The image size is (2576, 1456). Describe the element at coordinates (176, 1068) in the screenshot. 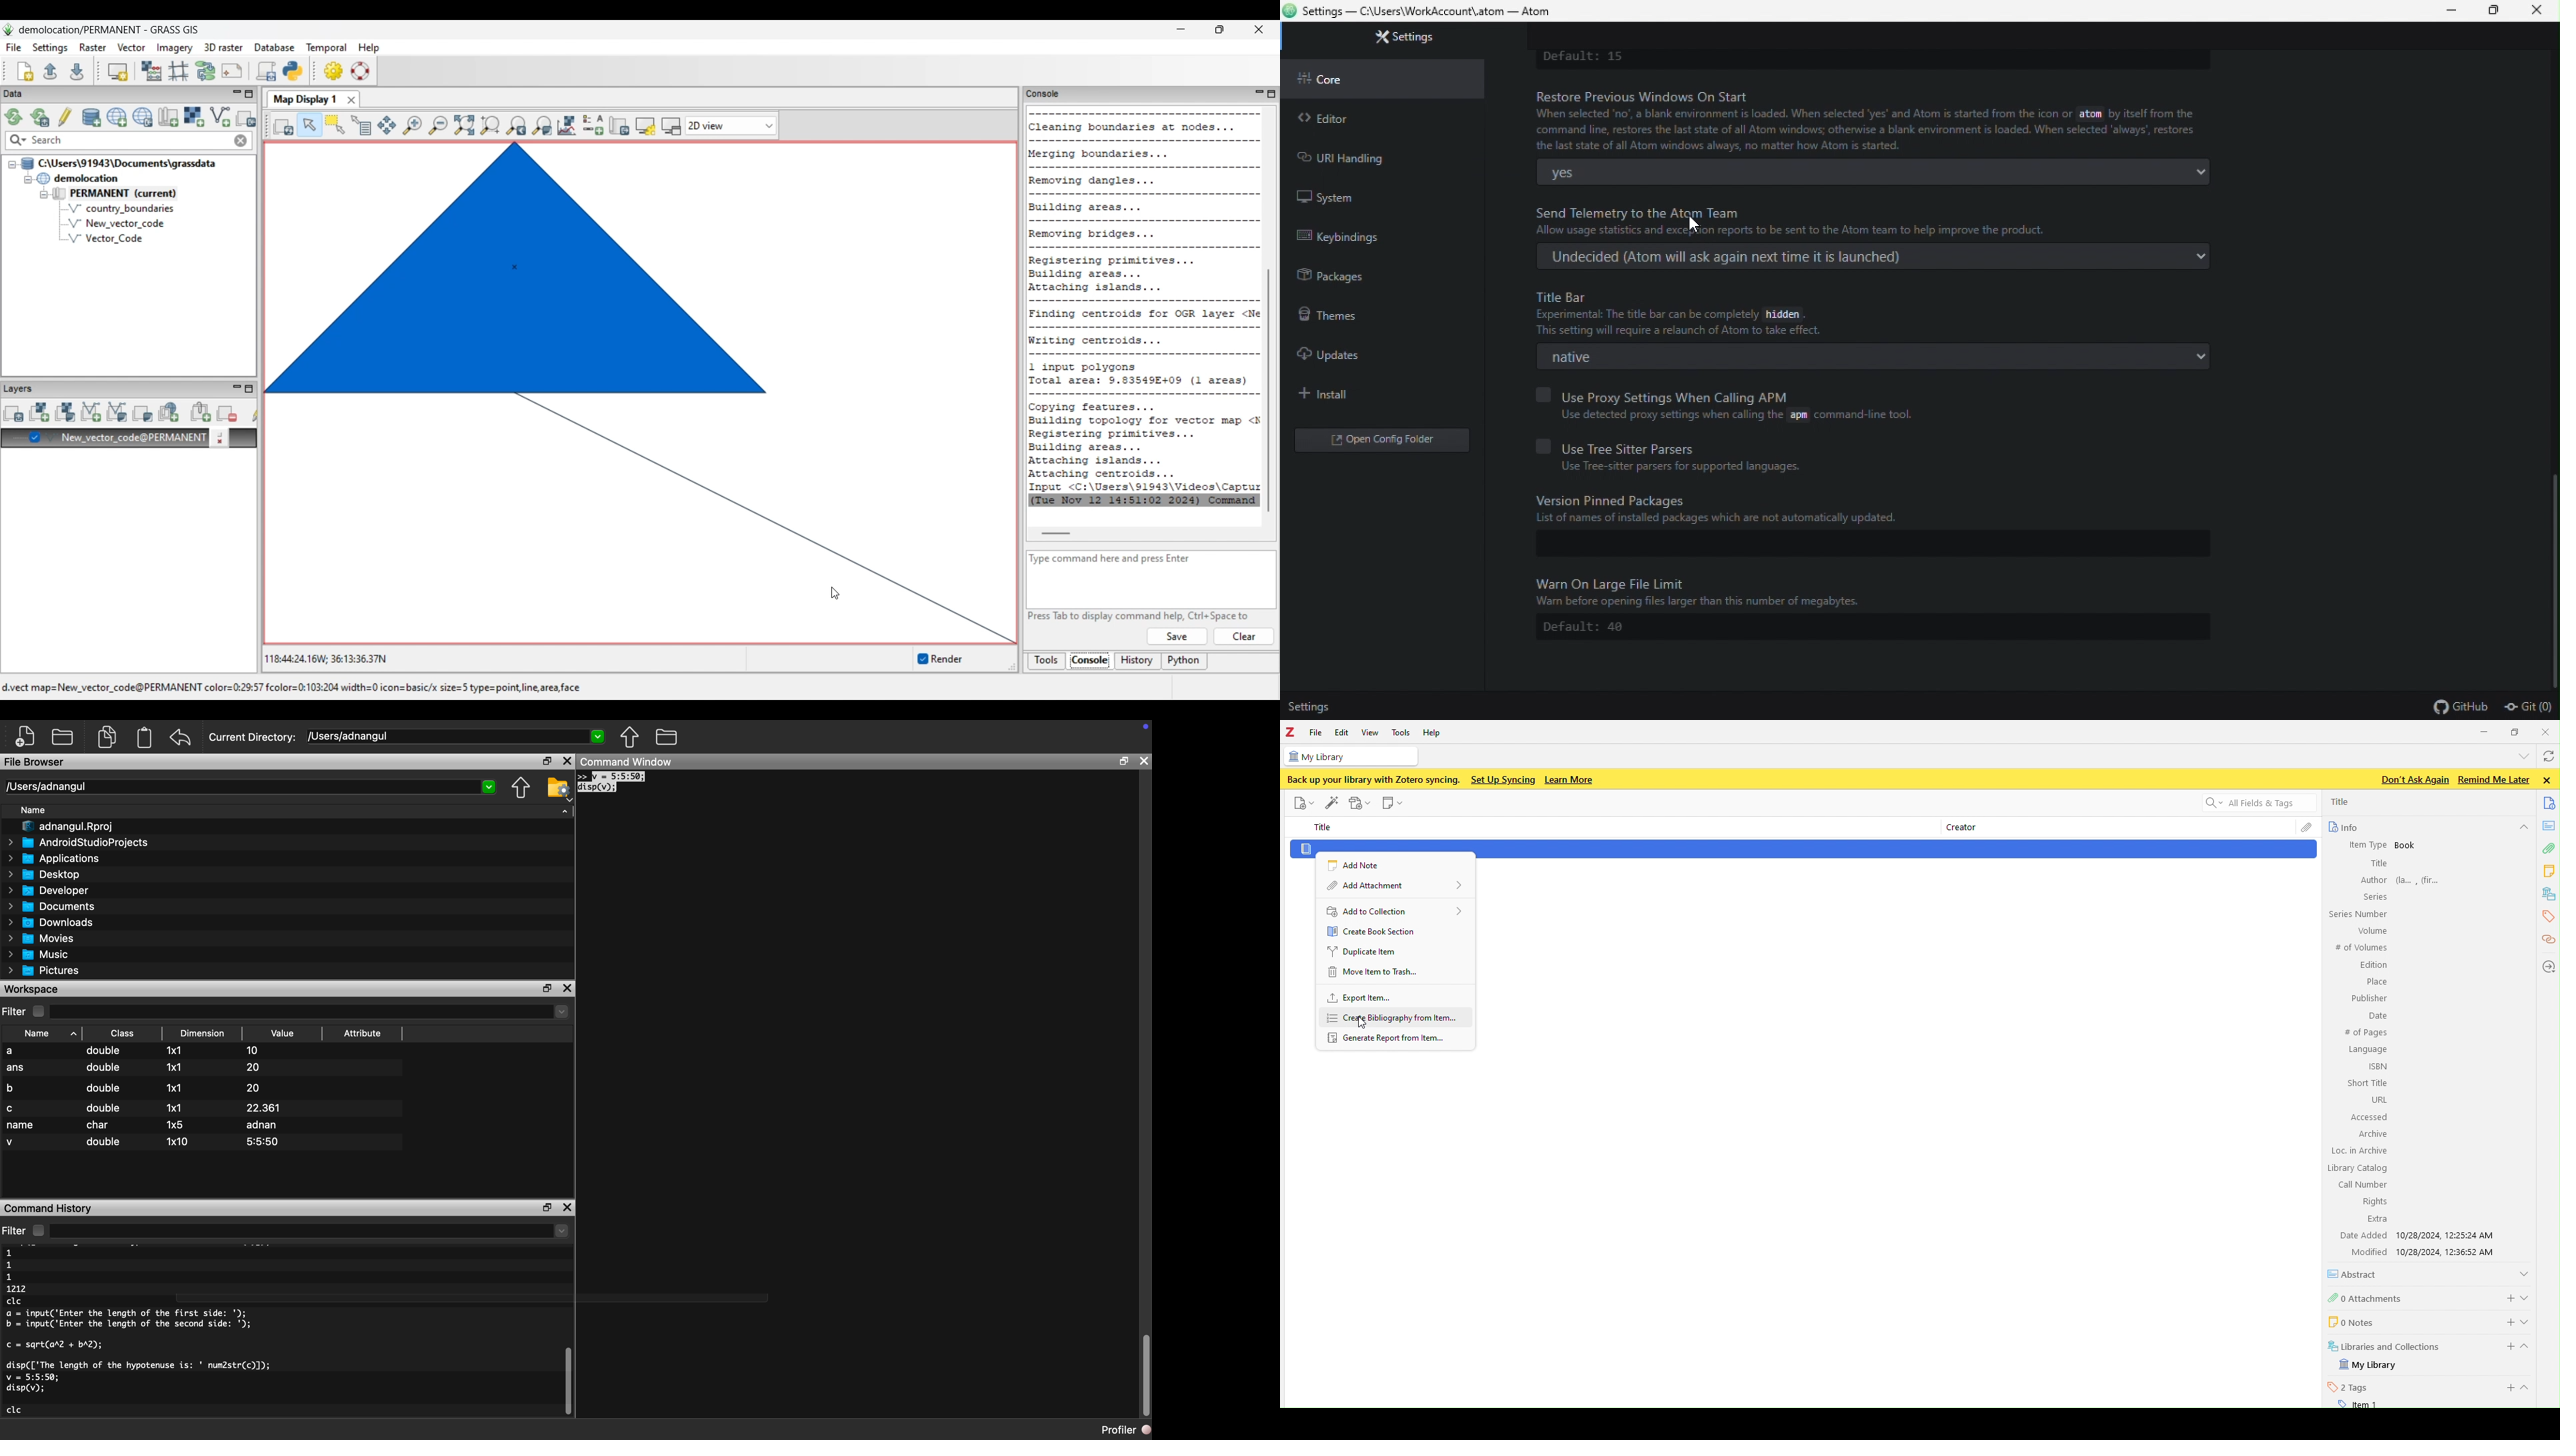

I see `1x1` at that location.